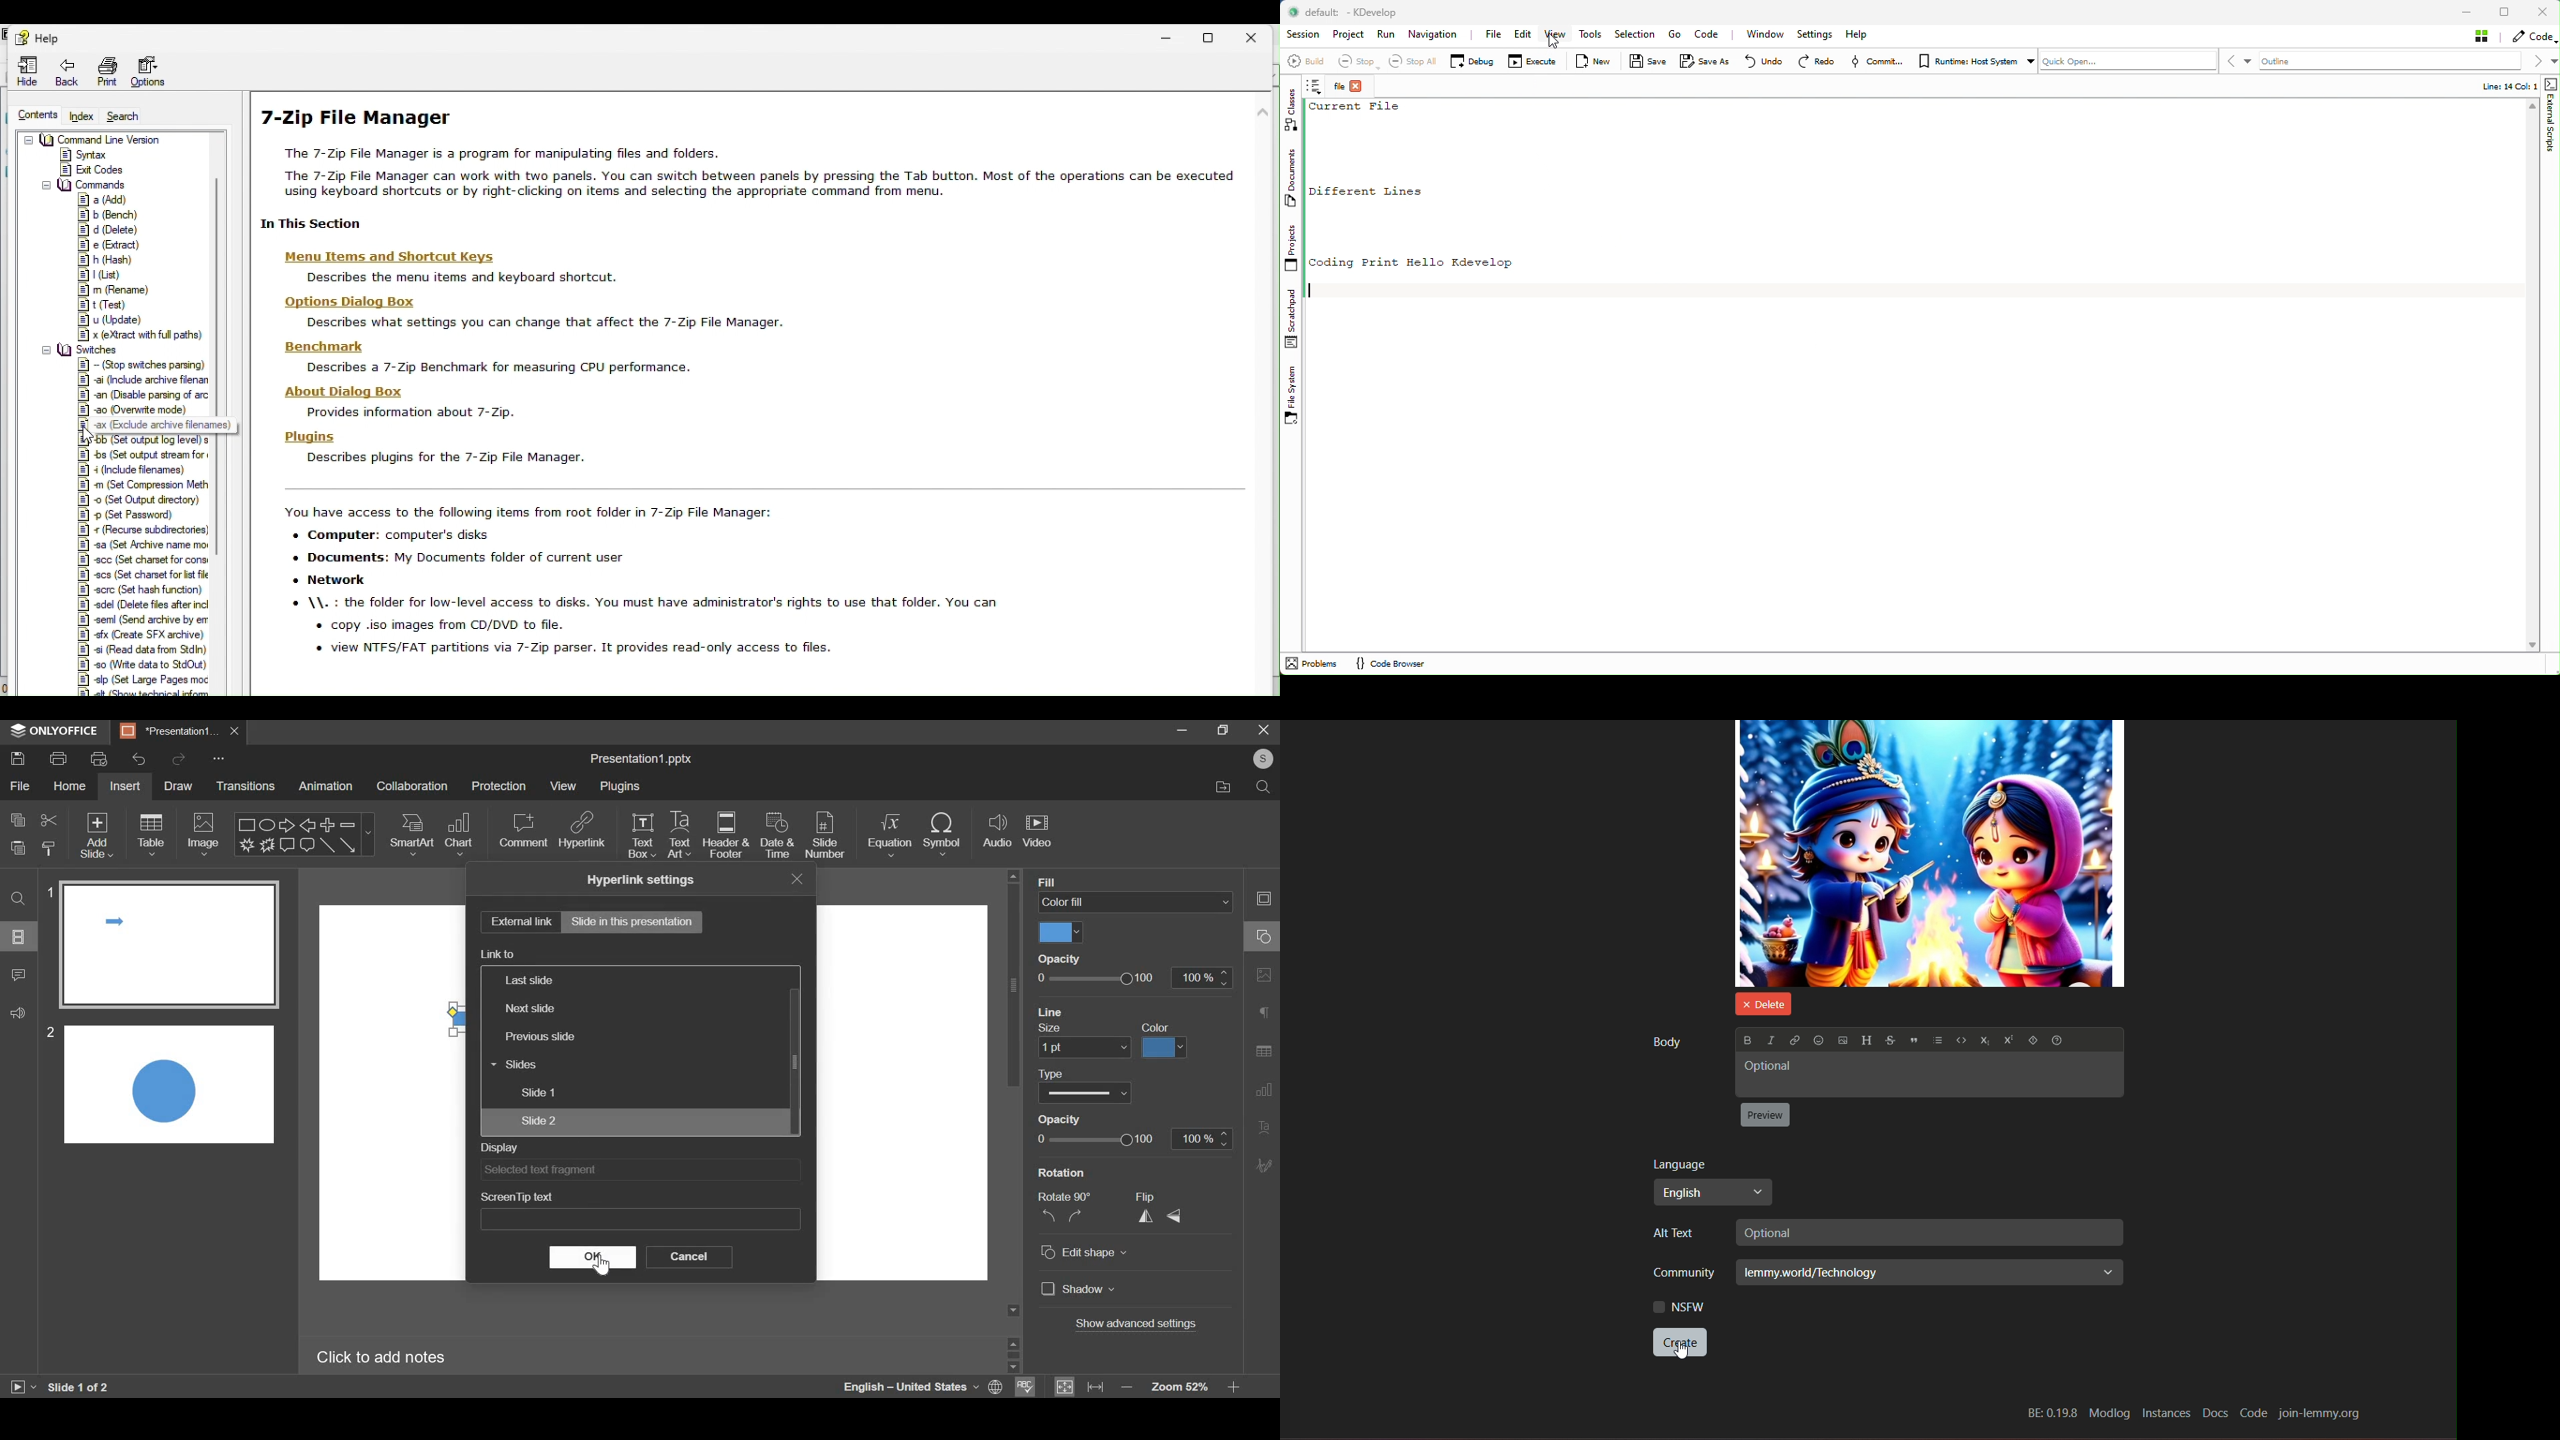 Image resolution: width=2576 pixels, height=1456 pixels. Describe the element at coordinates (528, 980) in the screenshot. I see `last slide` at that location.